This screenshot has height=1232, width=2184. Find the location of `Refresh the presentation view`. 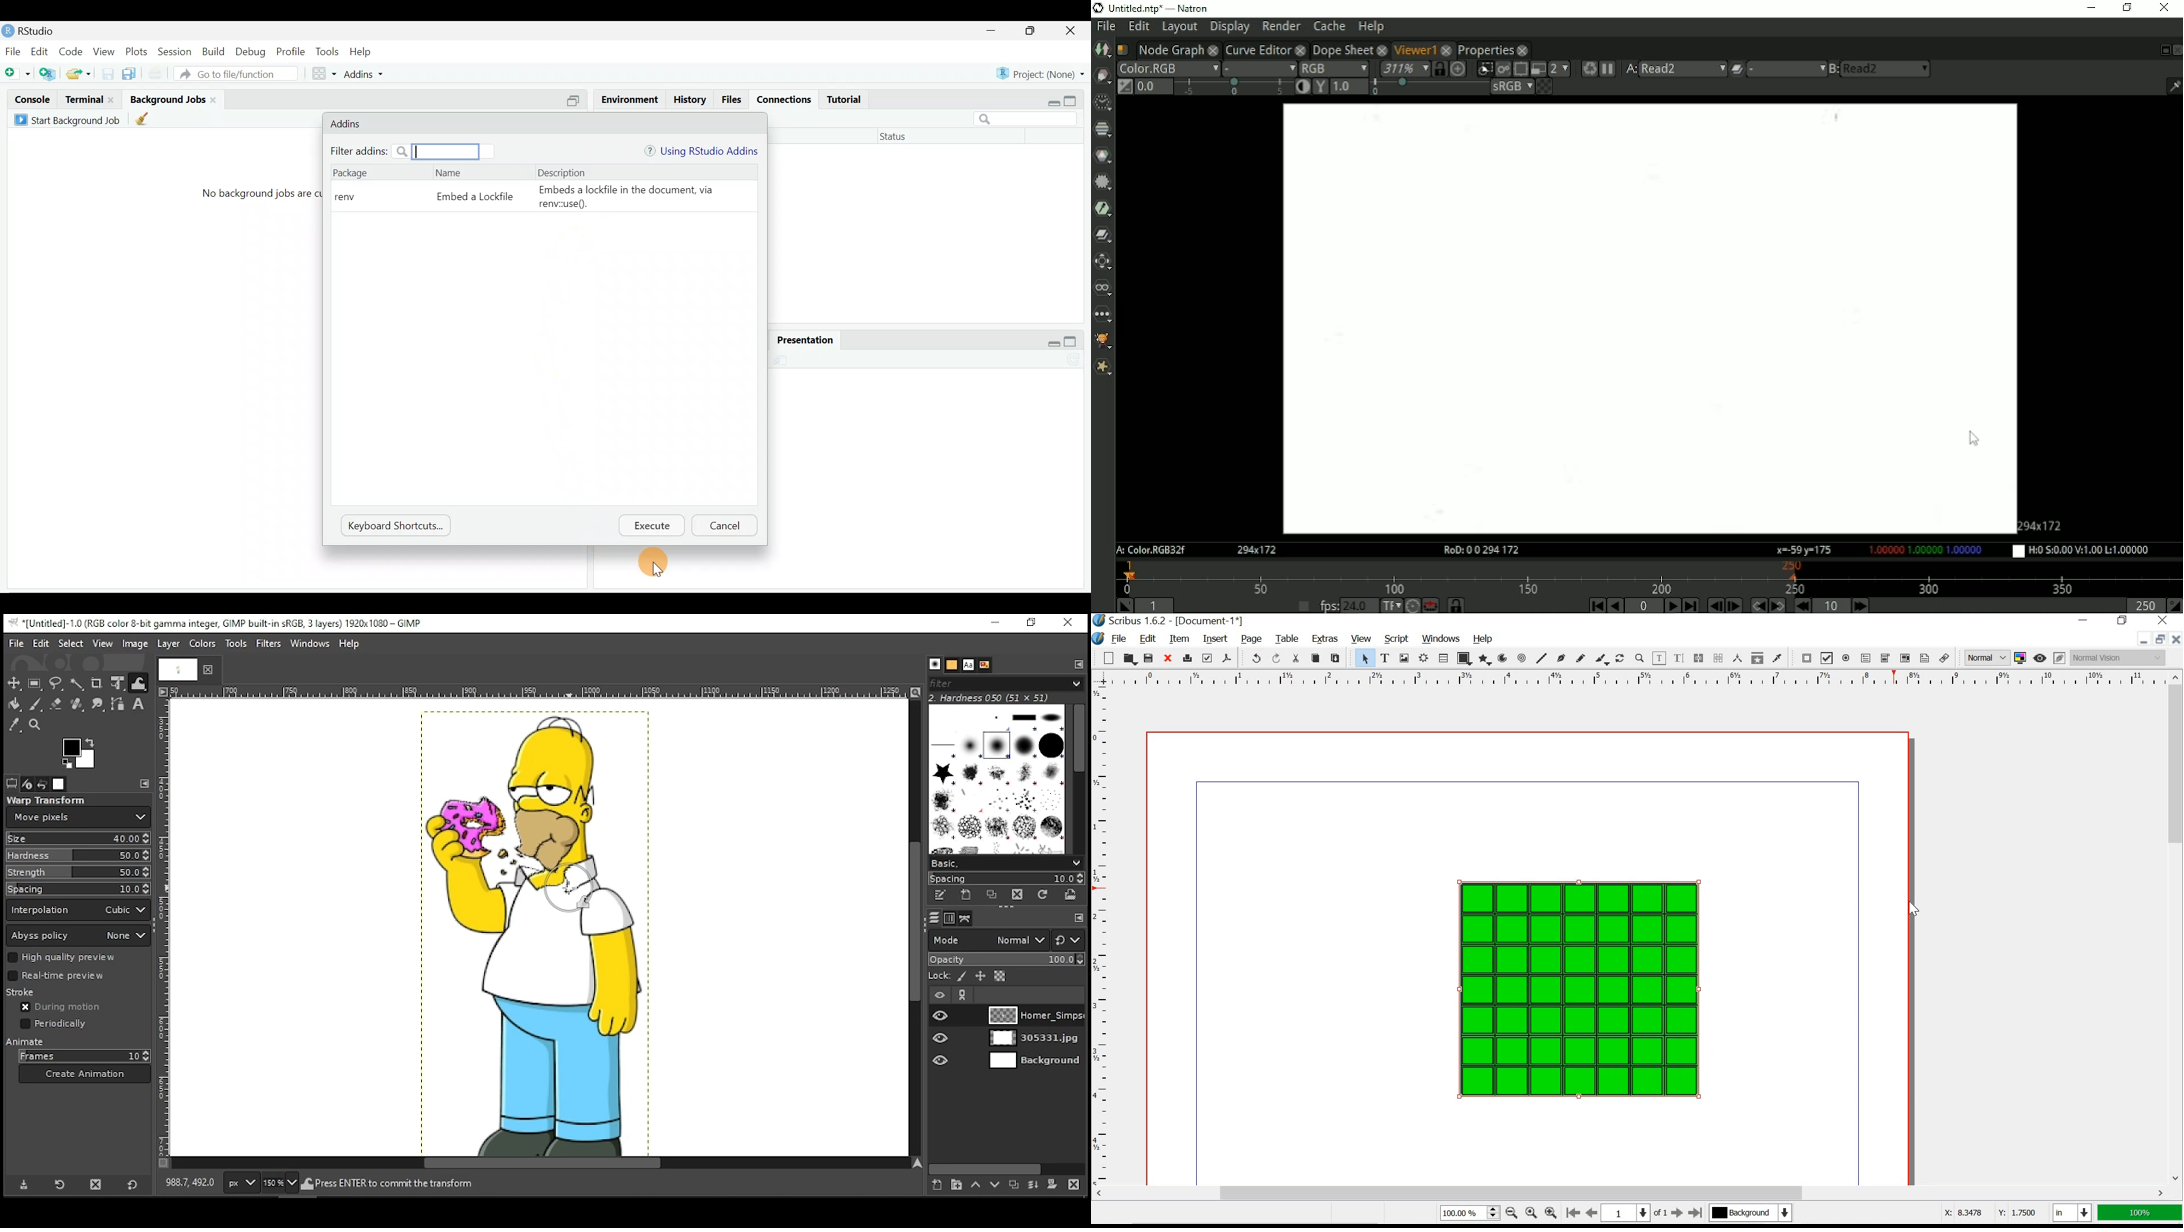

Refresh the presentation view is located at coordinates (1076, 358).